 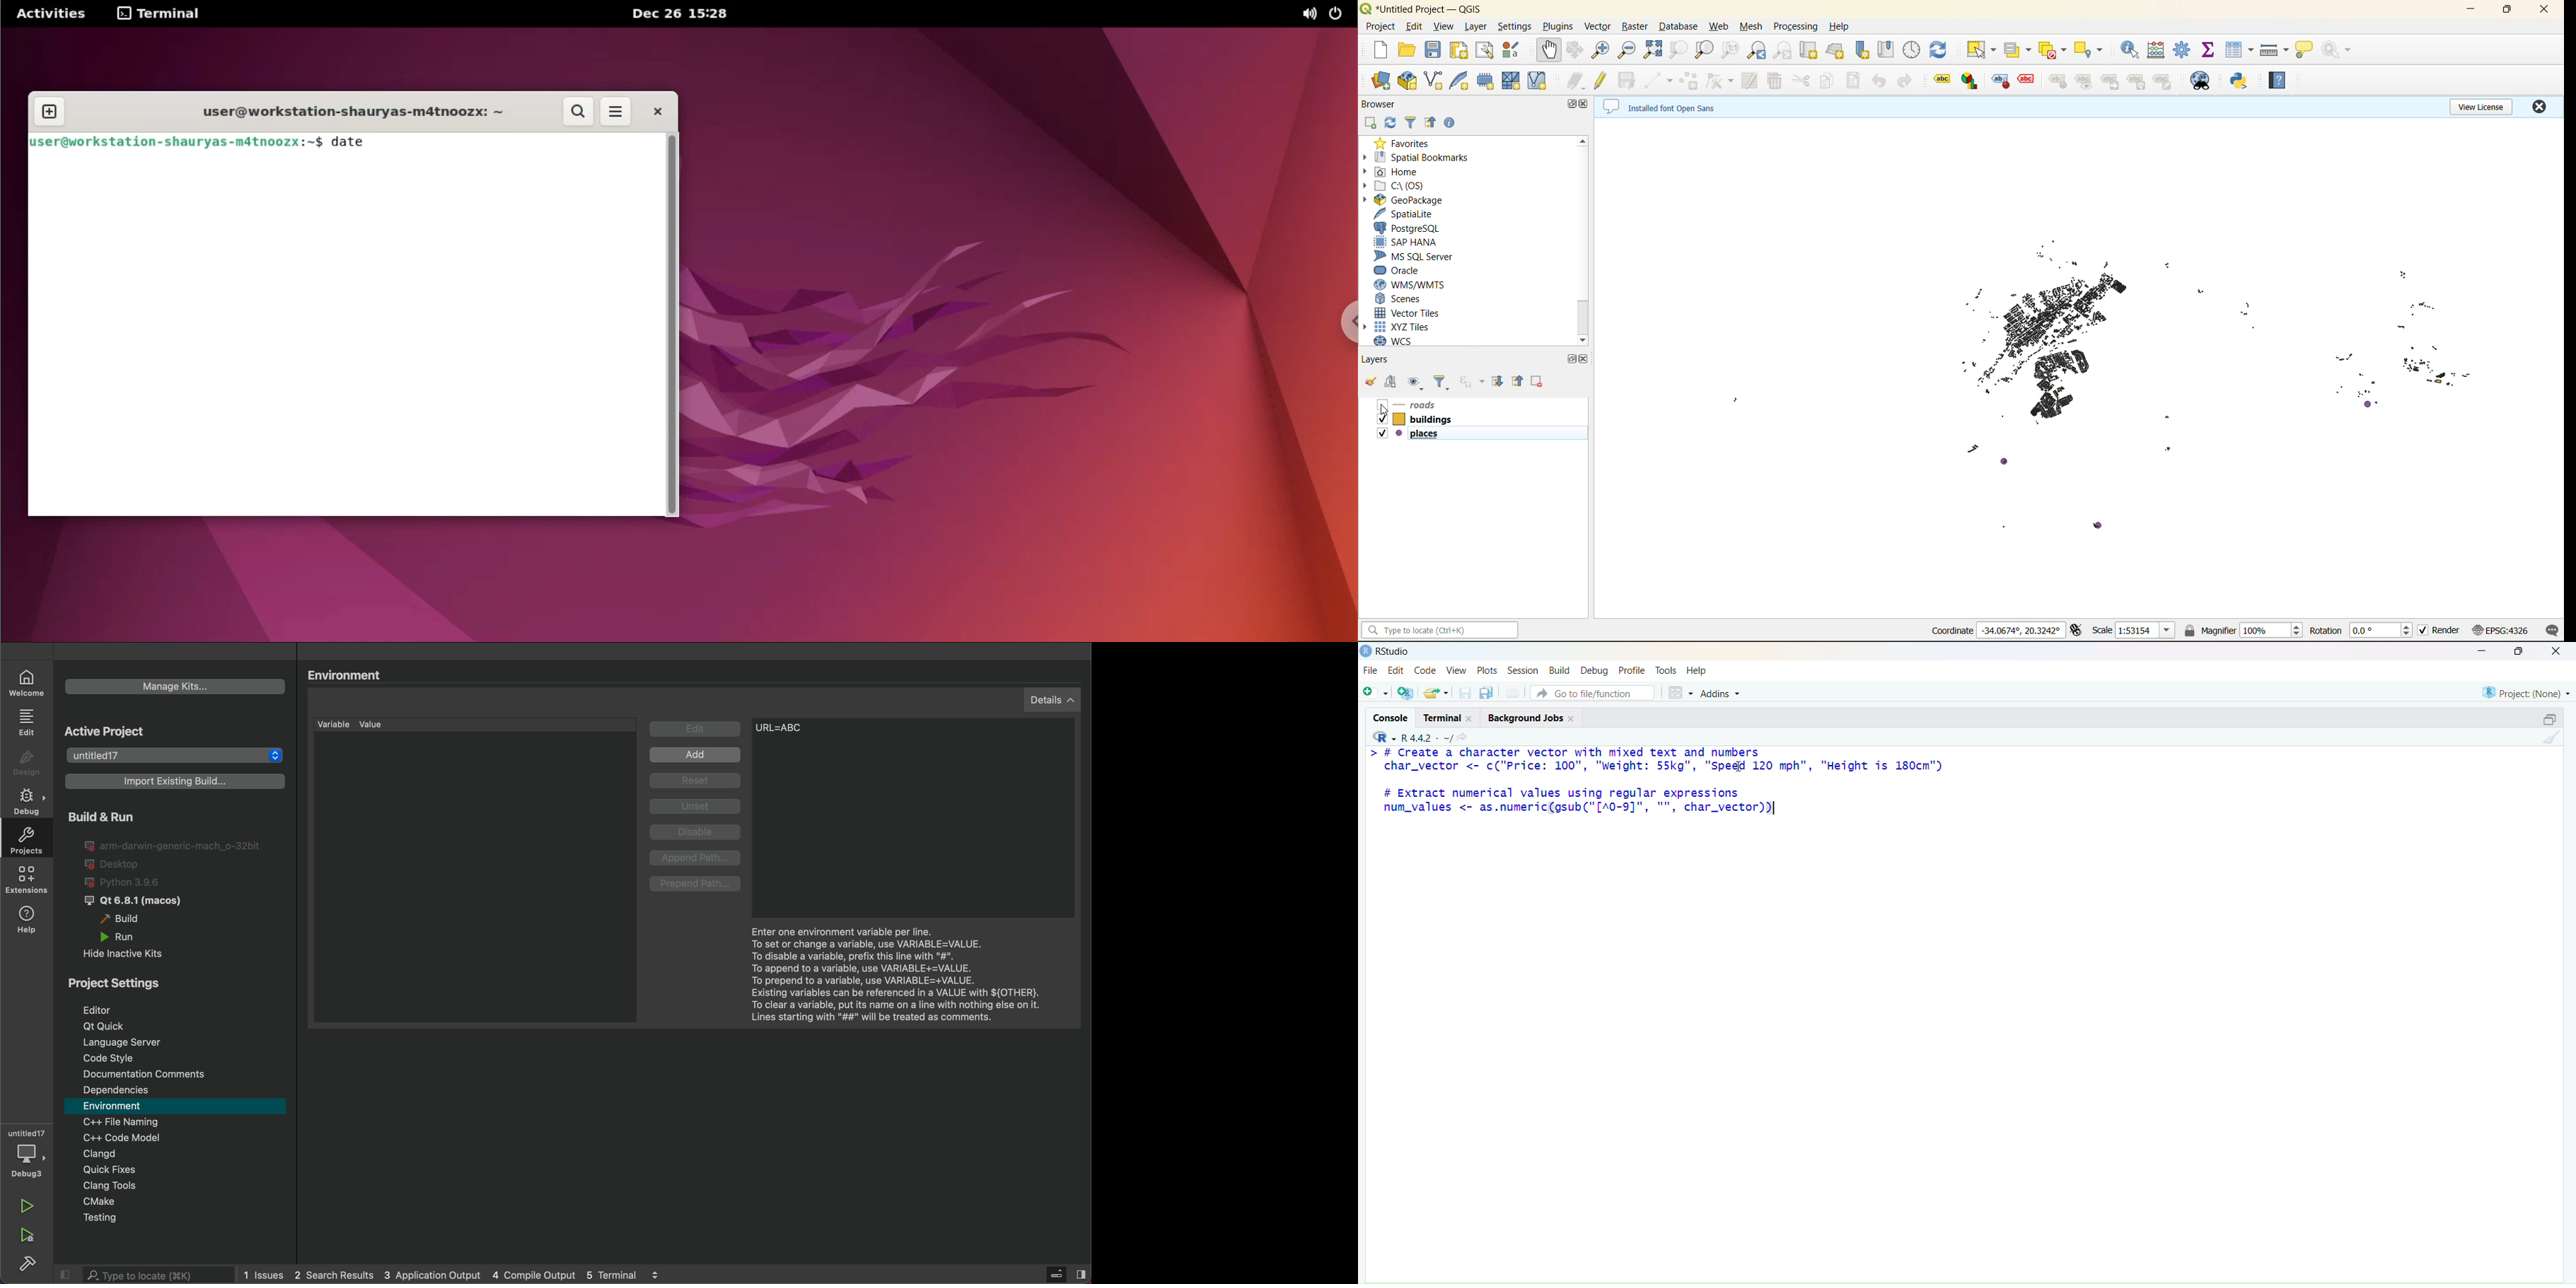 What do you see at coordinates (177, 755) in the screenshot?
I see `projects` at bounding box center [177, 755].